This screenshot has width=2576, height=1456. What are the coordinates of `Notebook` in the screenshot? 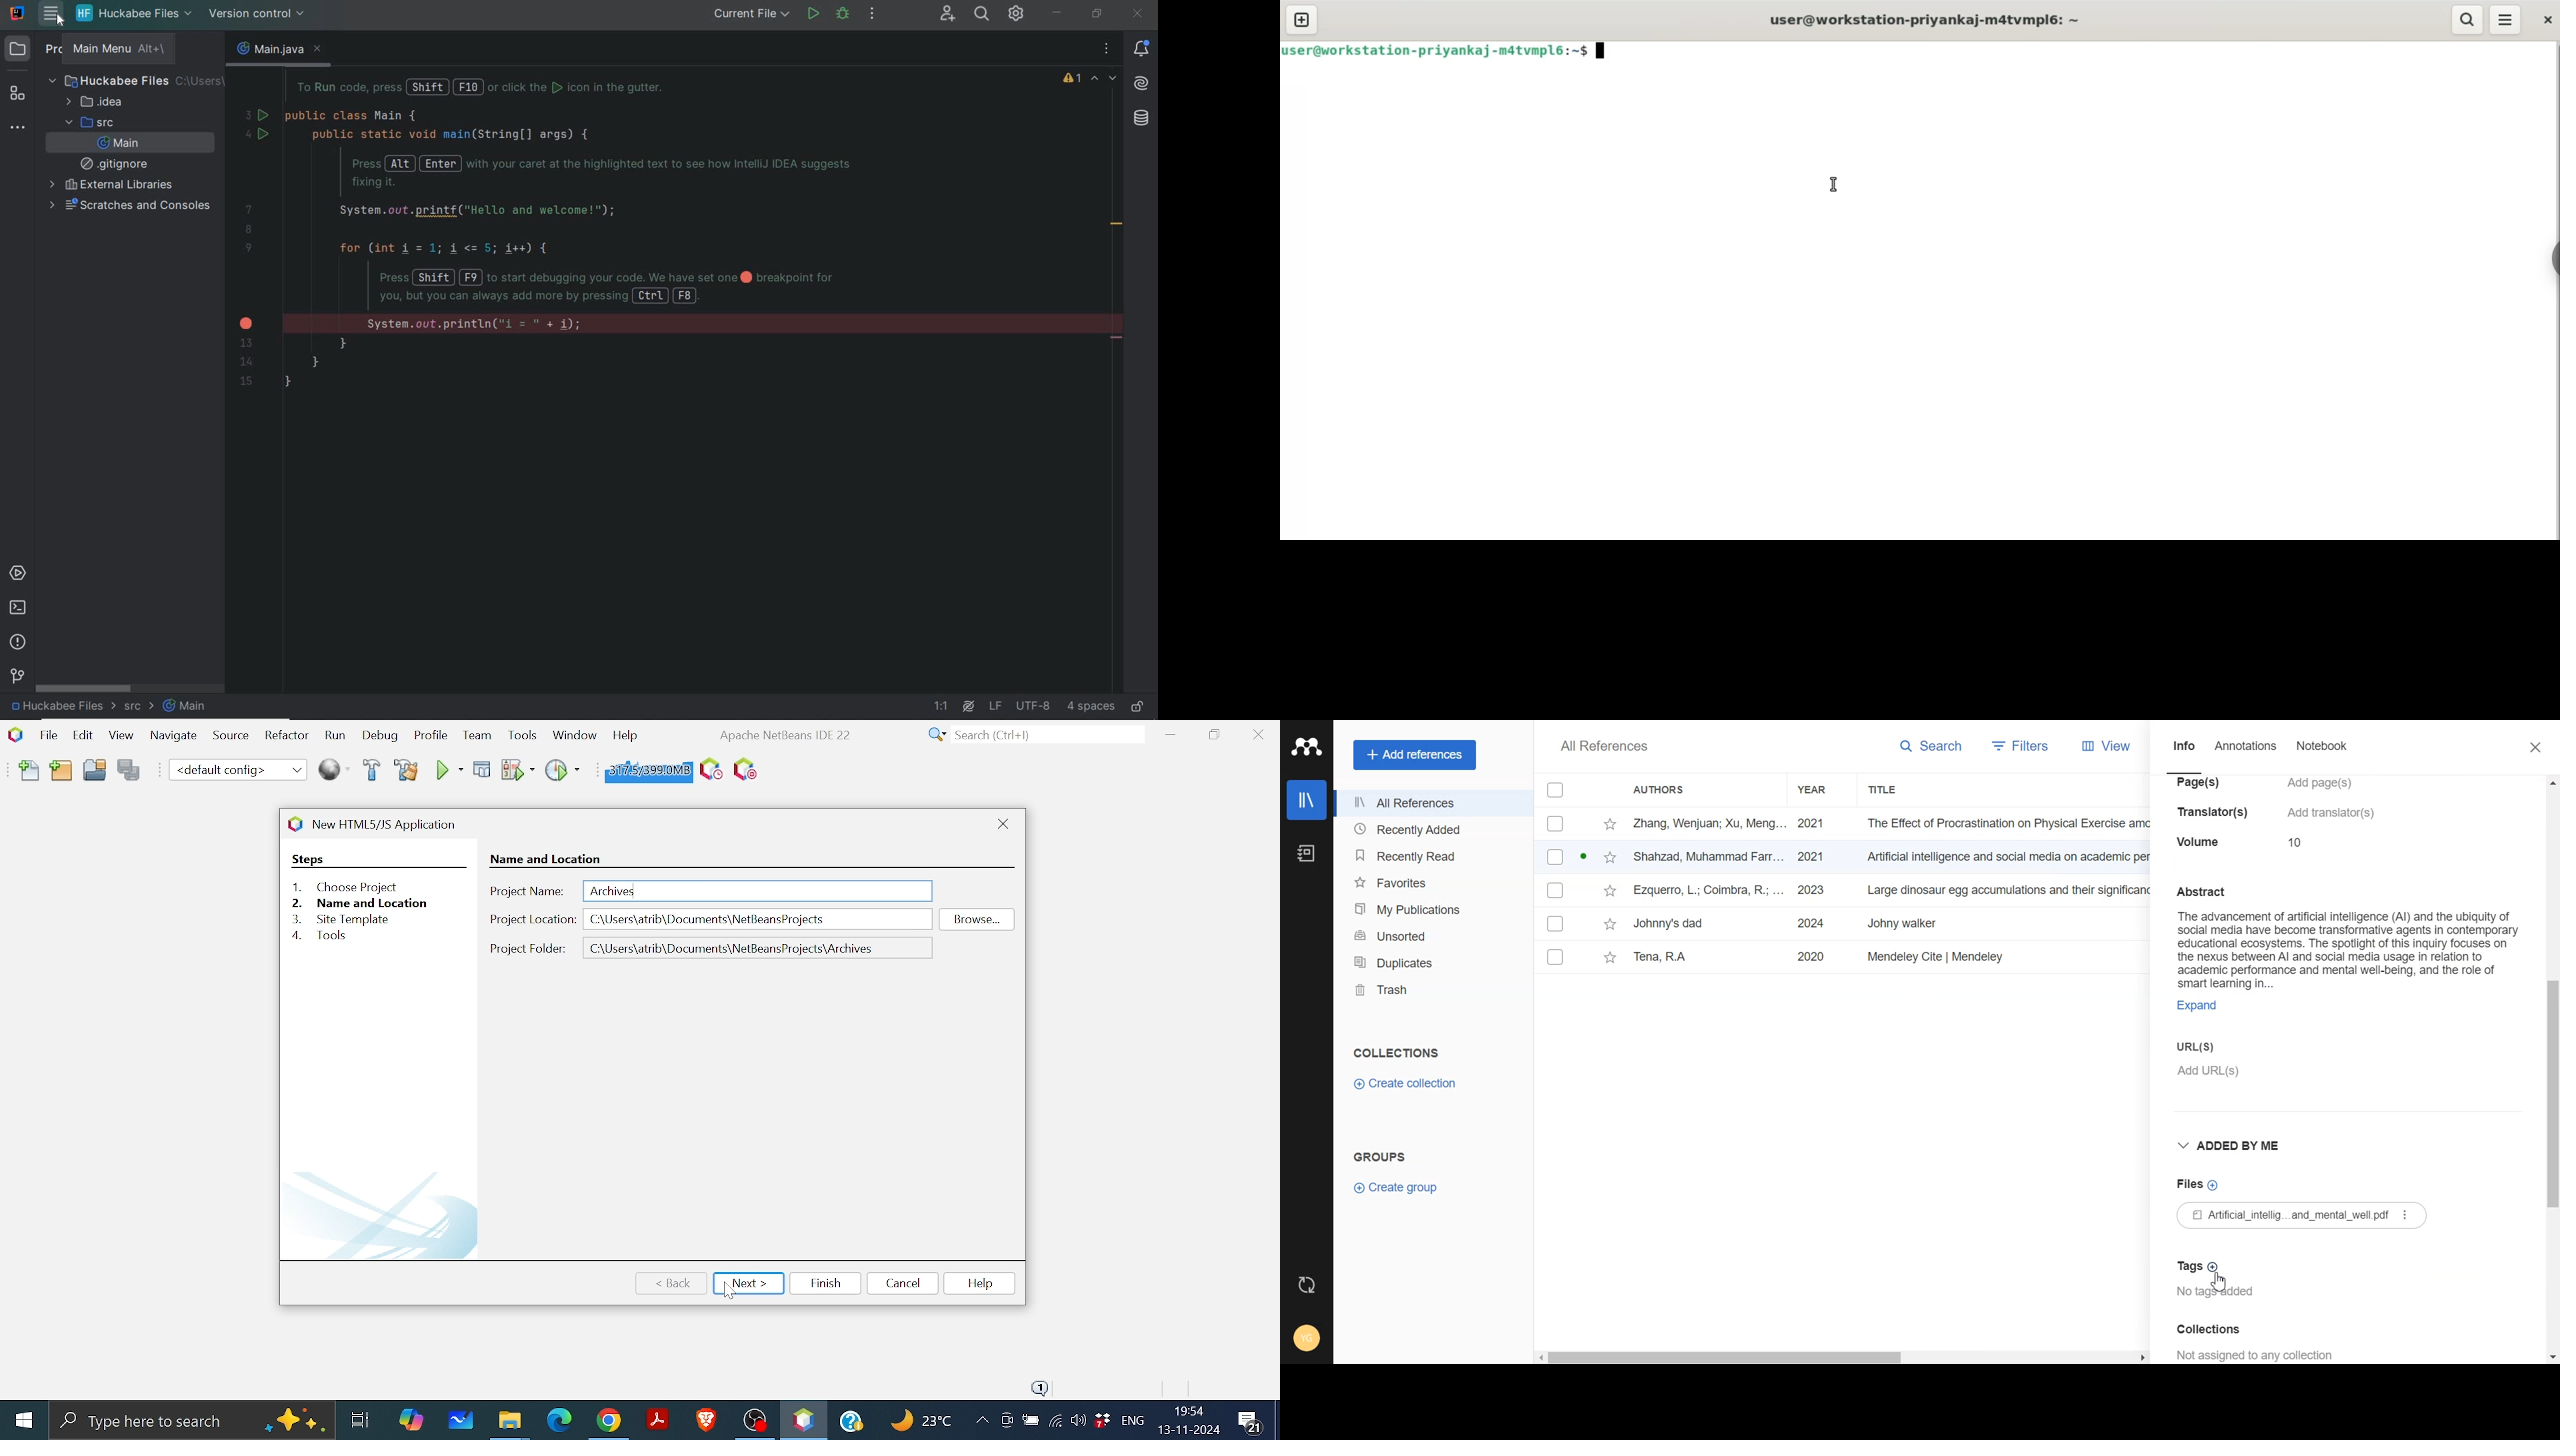 It's located at (1306, 853).